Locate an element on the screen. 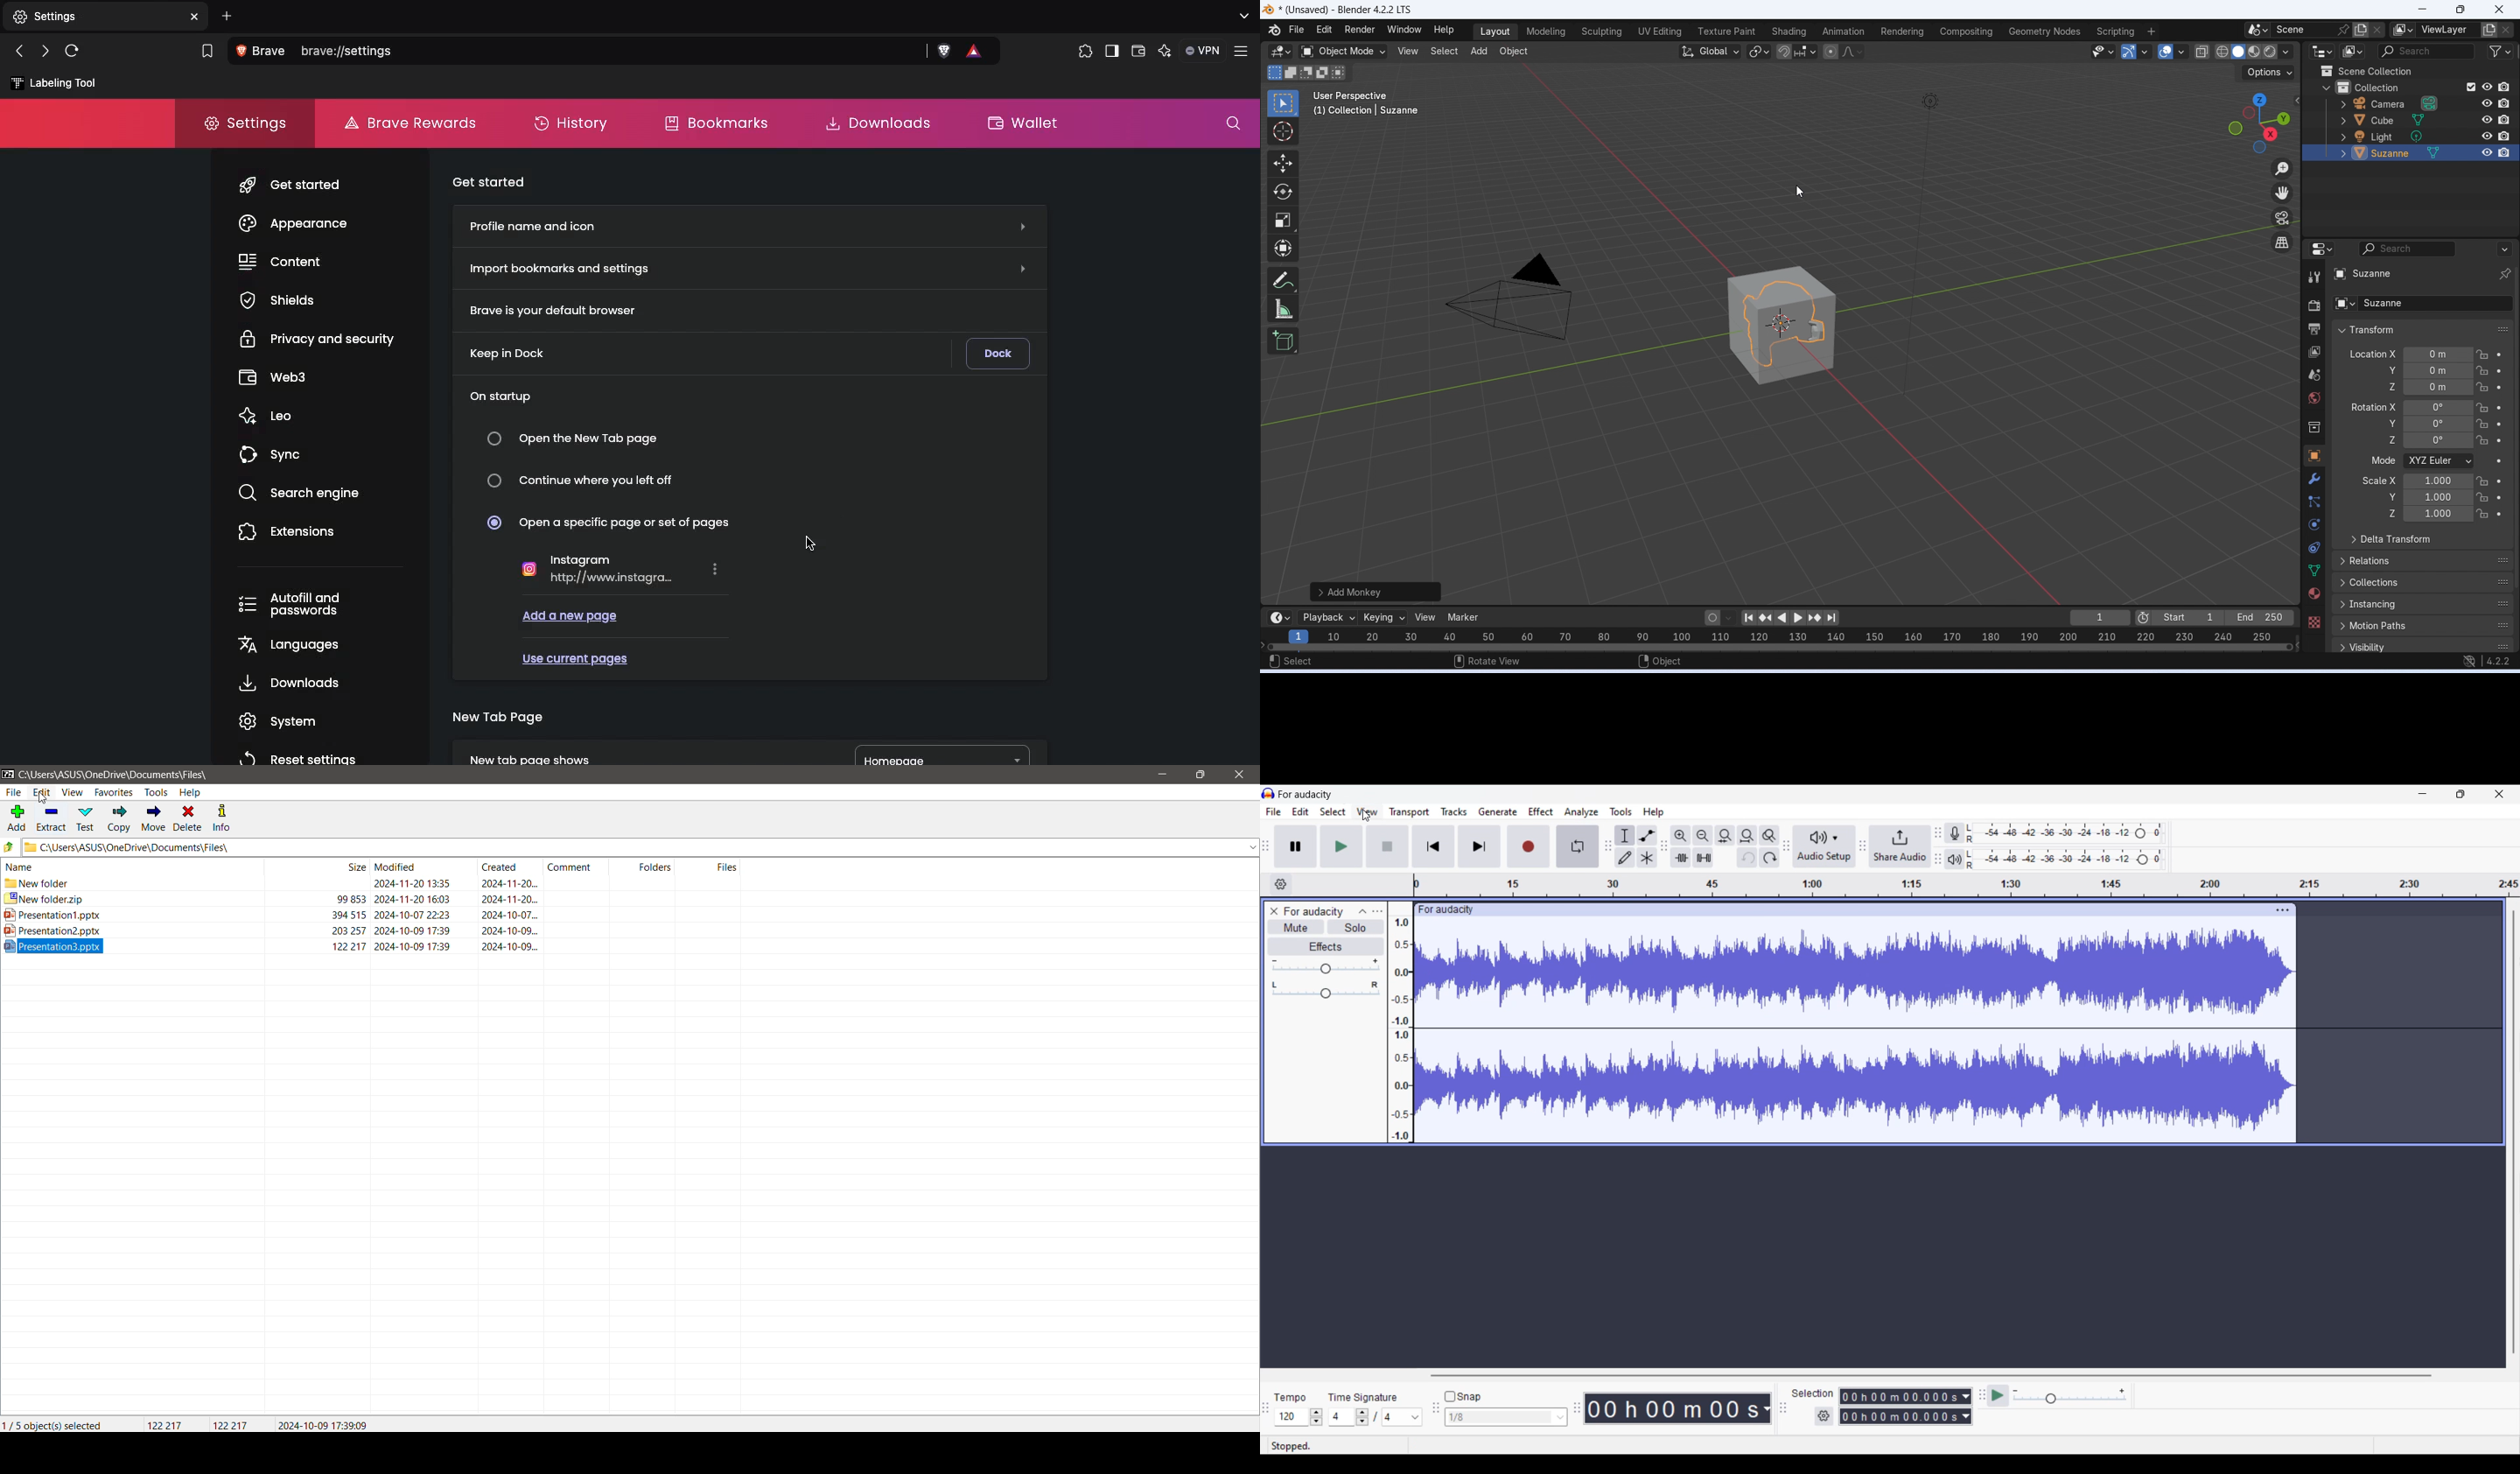 The height and width of the screenshot is (1484, 2520). Click to go back, hold to see history is located at coordinates (18, 52).